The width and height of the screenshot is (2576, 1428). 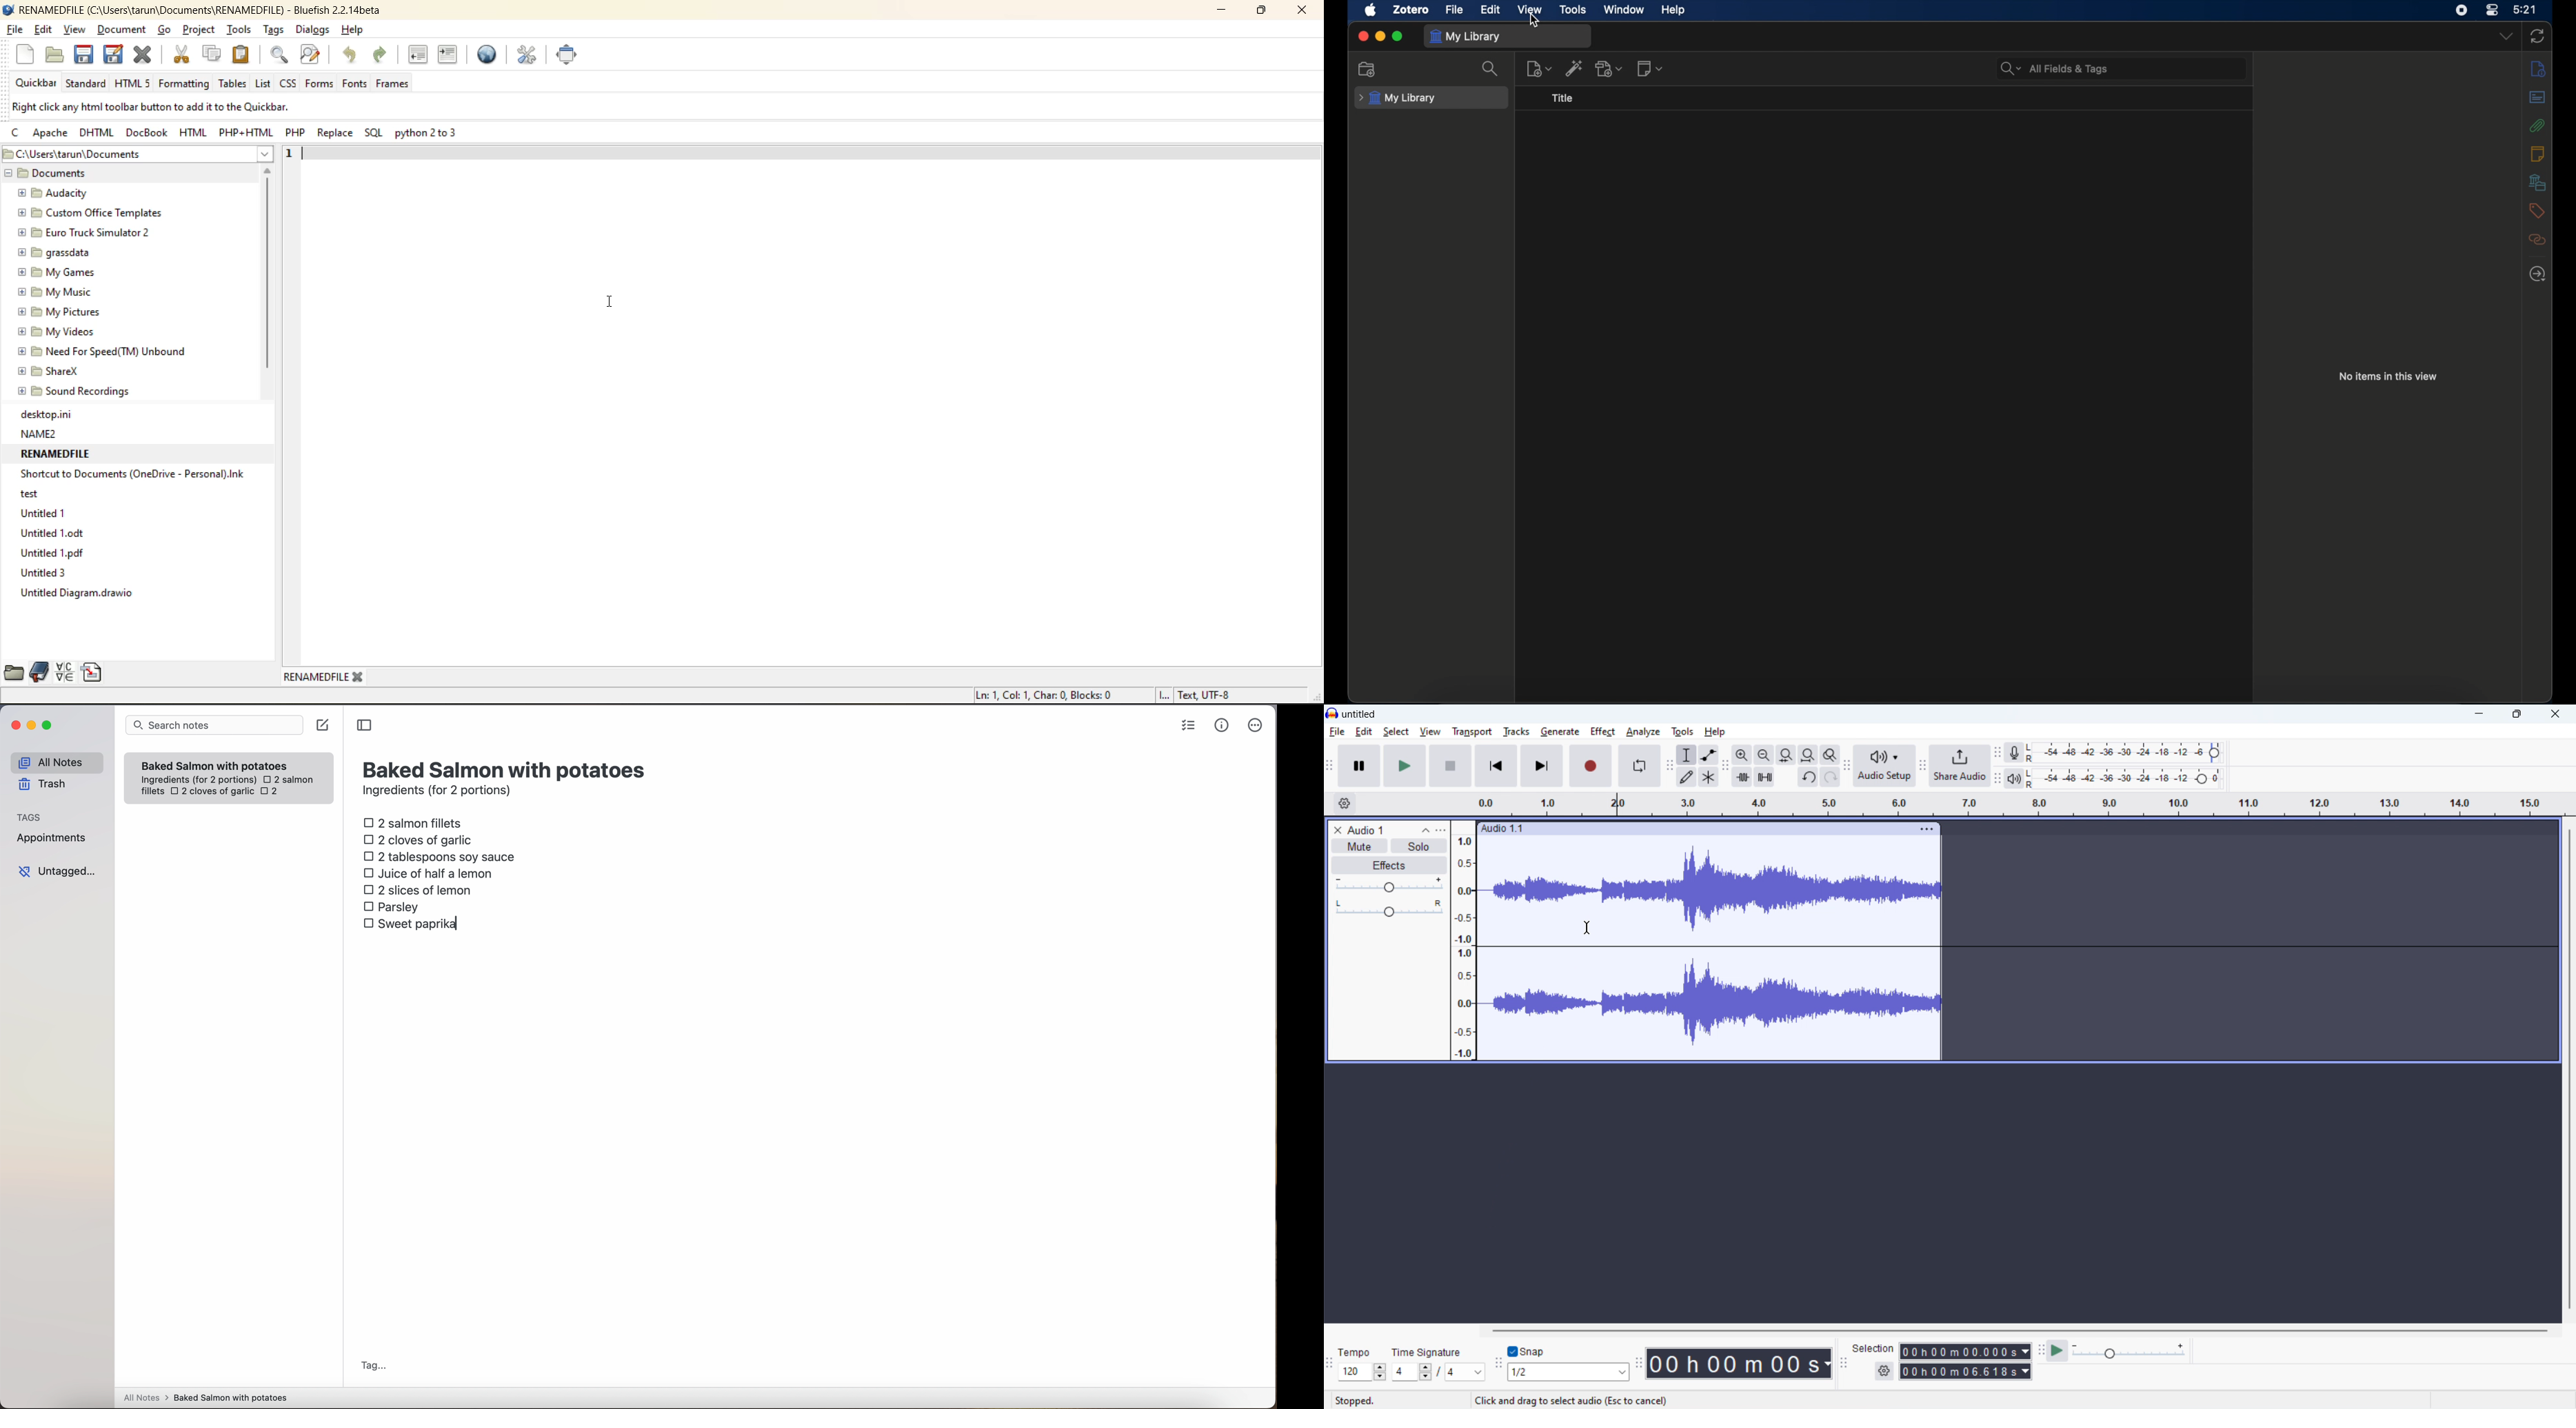 What do you see at coordinates (14, 134) in the screenshot?
I see `c` at bounding box center [14, 134].